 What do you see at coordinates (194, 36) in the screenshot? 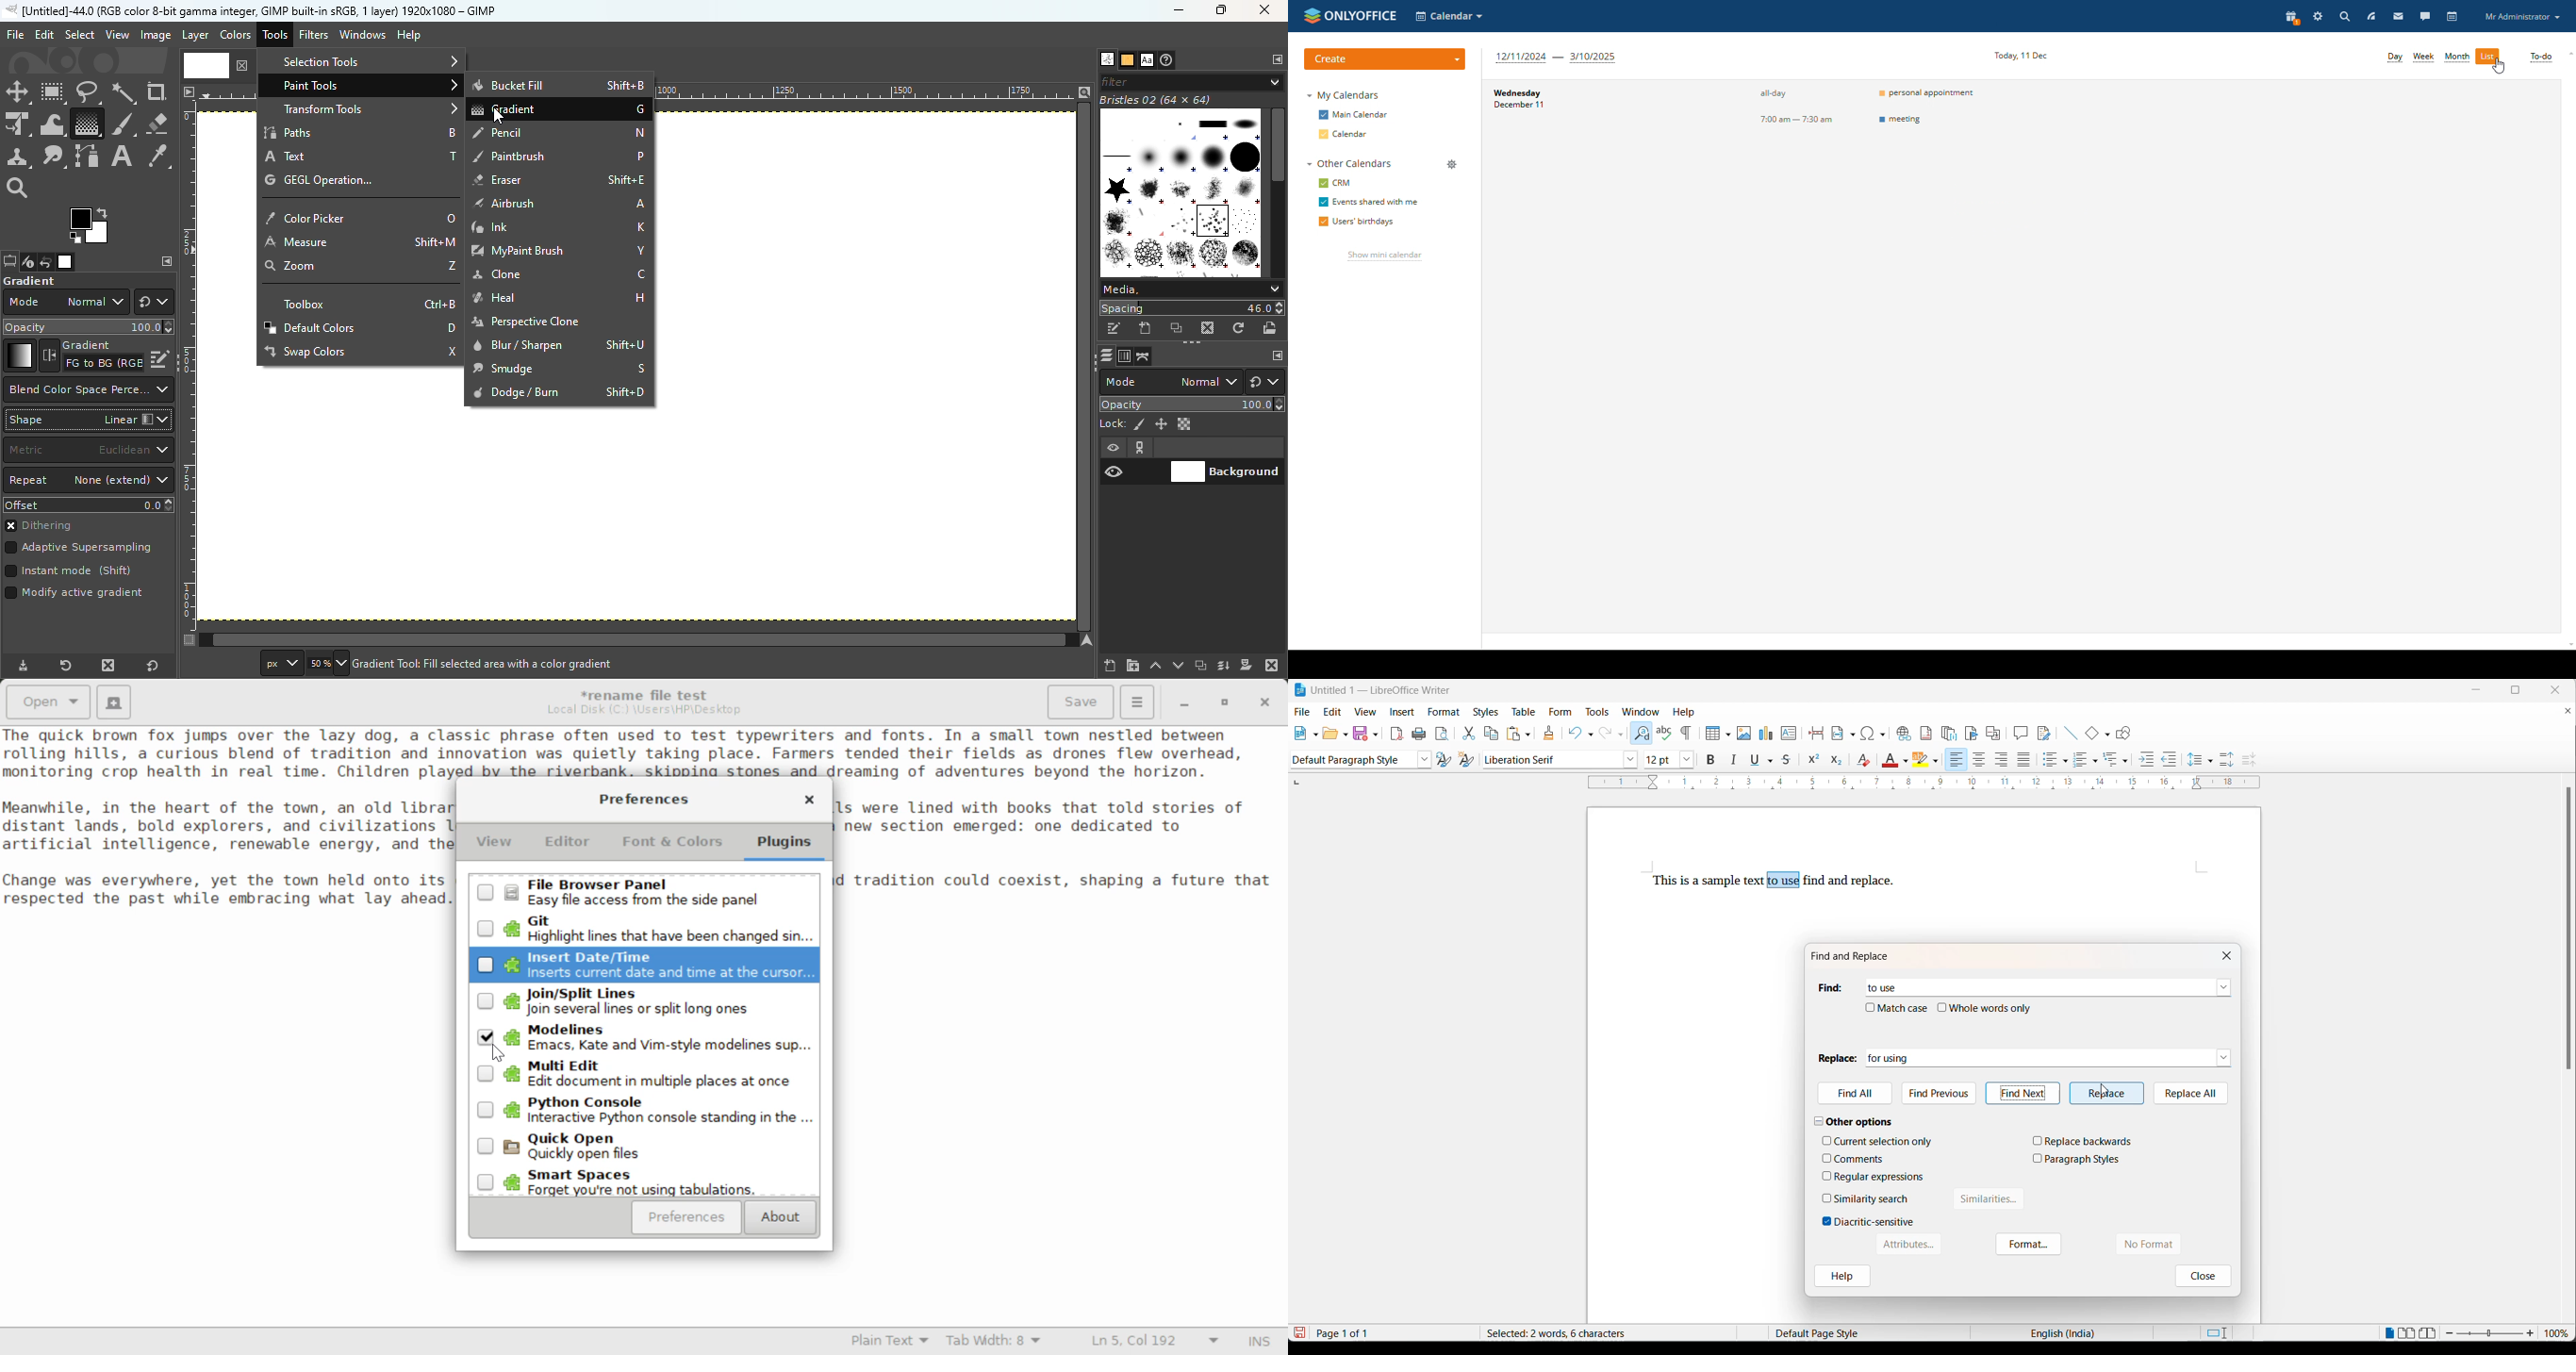
I see `Layer` at bounding box center [194, 36].